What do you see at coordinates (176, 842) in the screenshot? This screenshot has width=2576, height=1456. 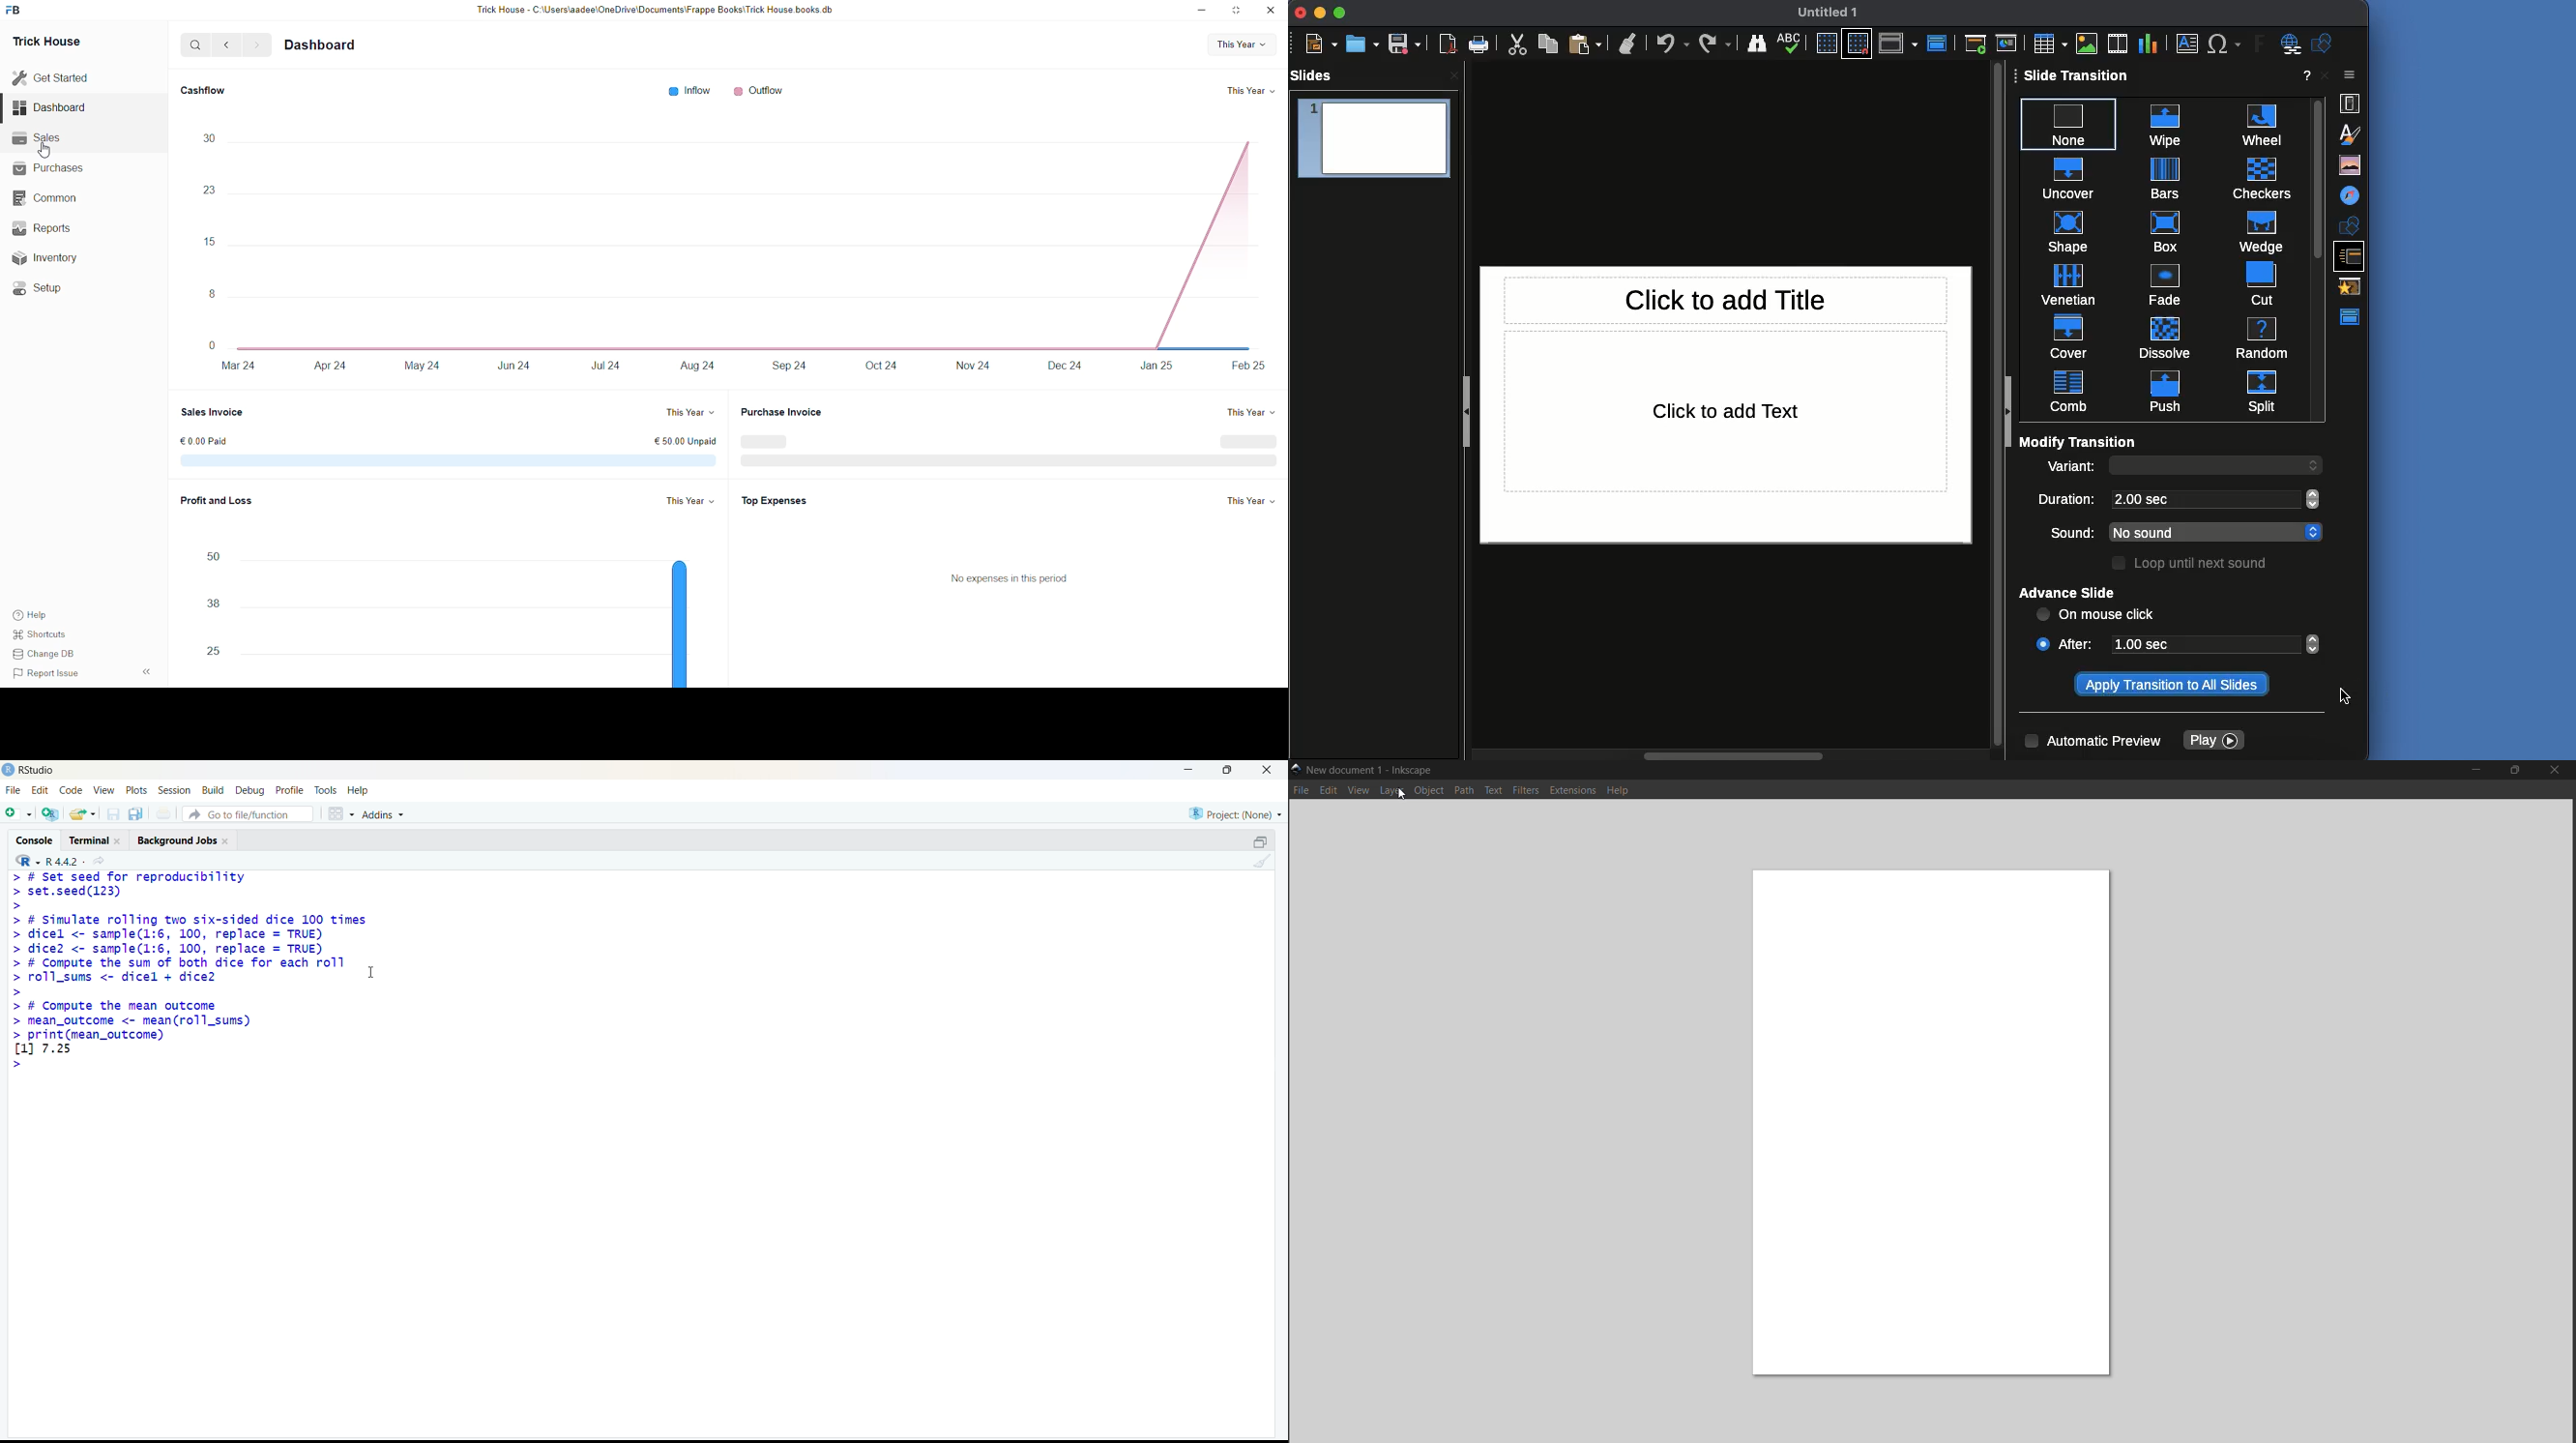 I see `Background jobs` at bounding box center [176, 842].